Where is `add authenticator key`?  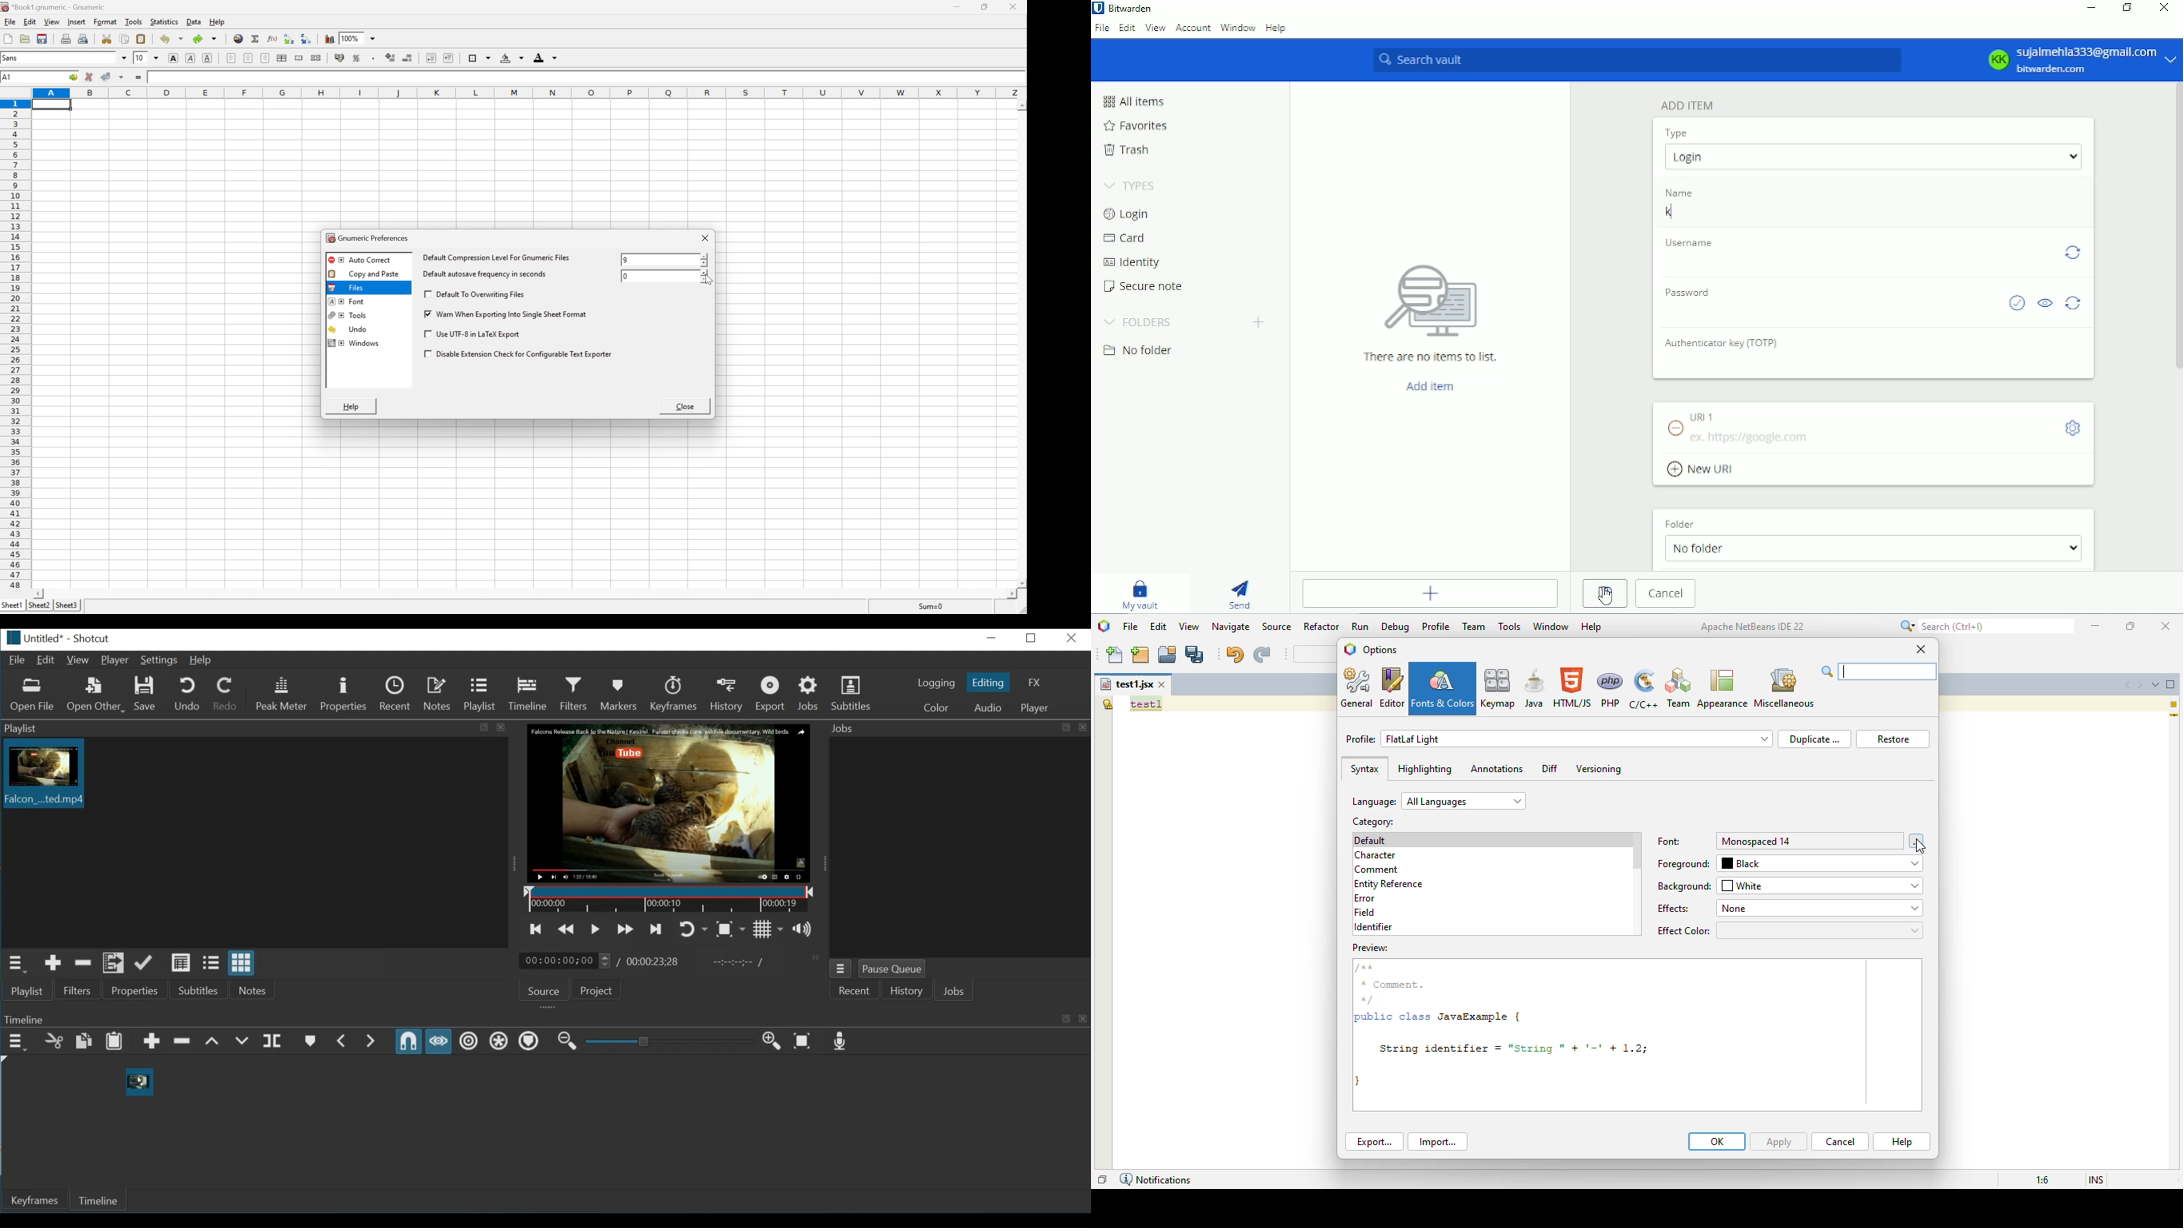
add authenticator key is located at coordinates (1875, 364).